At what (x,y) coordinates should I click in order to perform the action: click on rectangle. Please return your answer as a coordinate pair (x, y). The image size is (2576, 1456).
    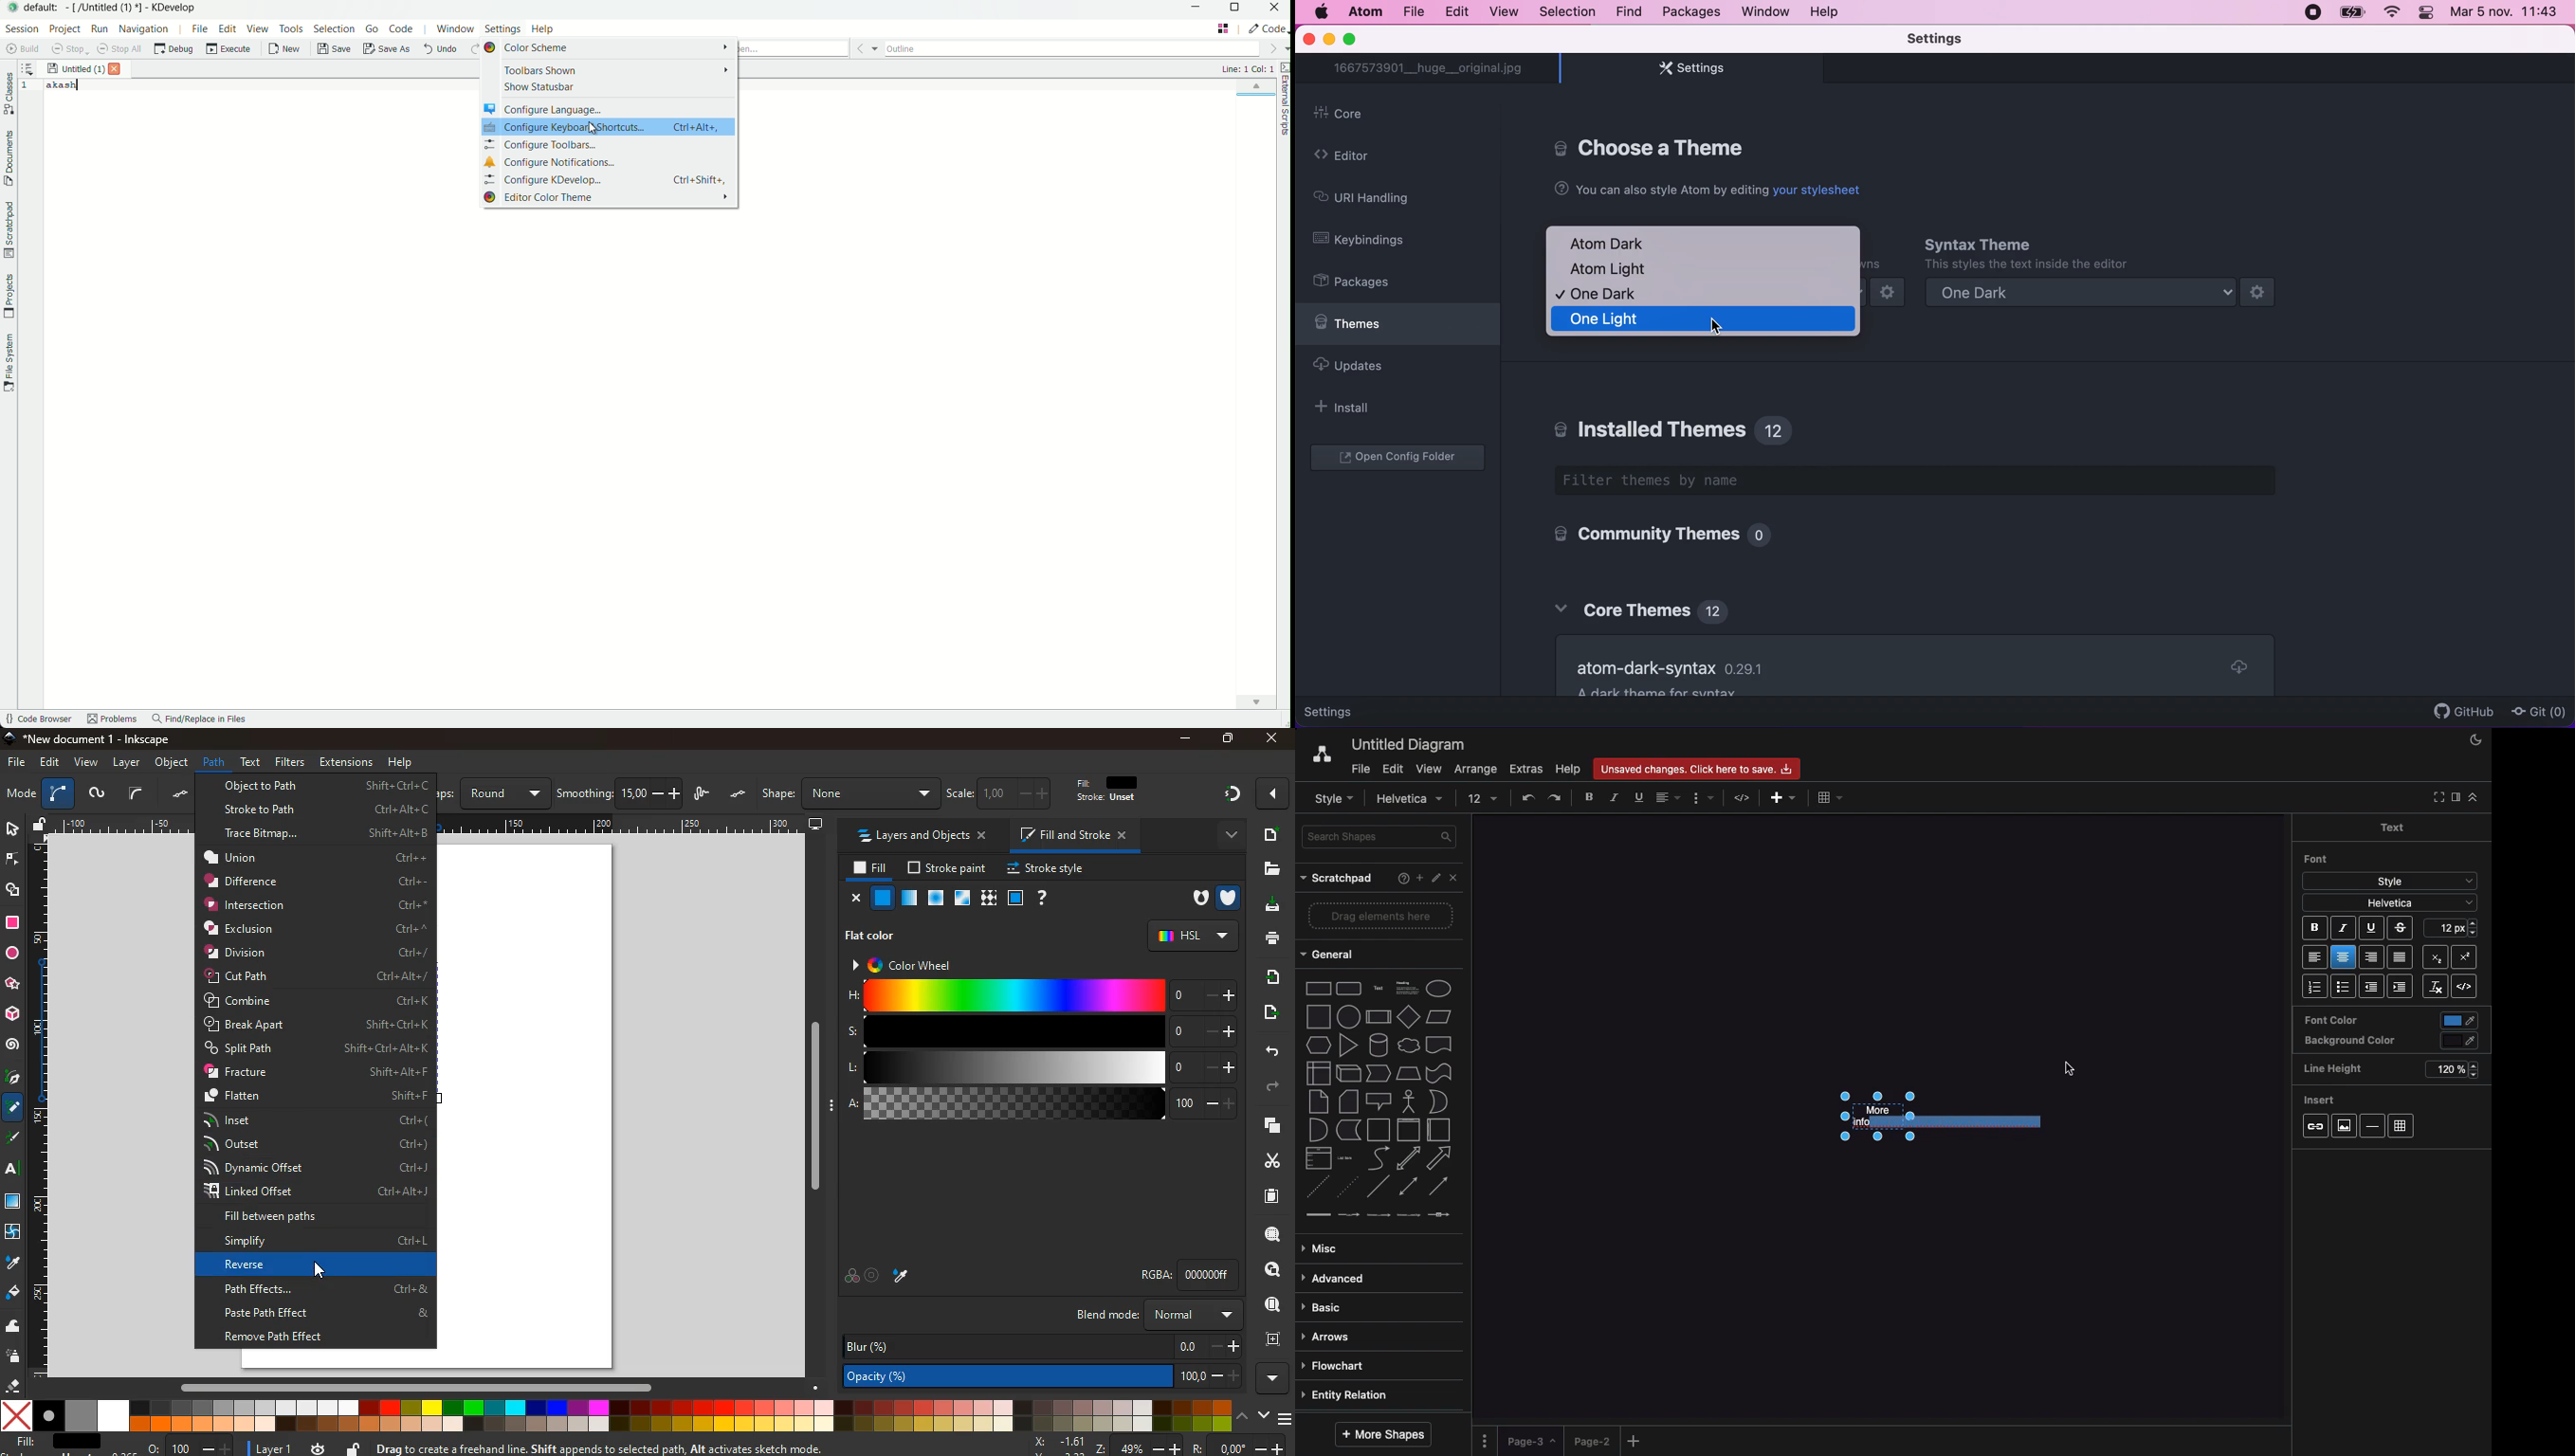
    Looking at the image, I should click on (1319, 988).